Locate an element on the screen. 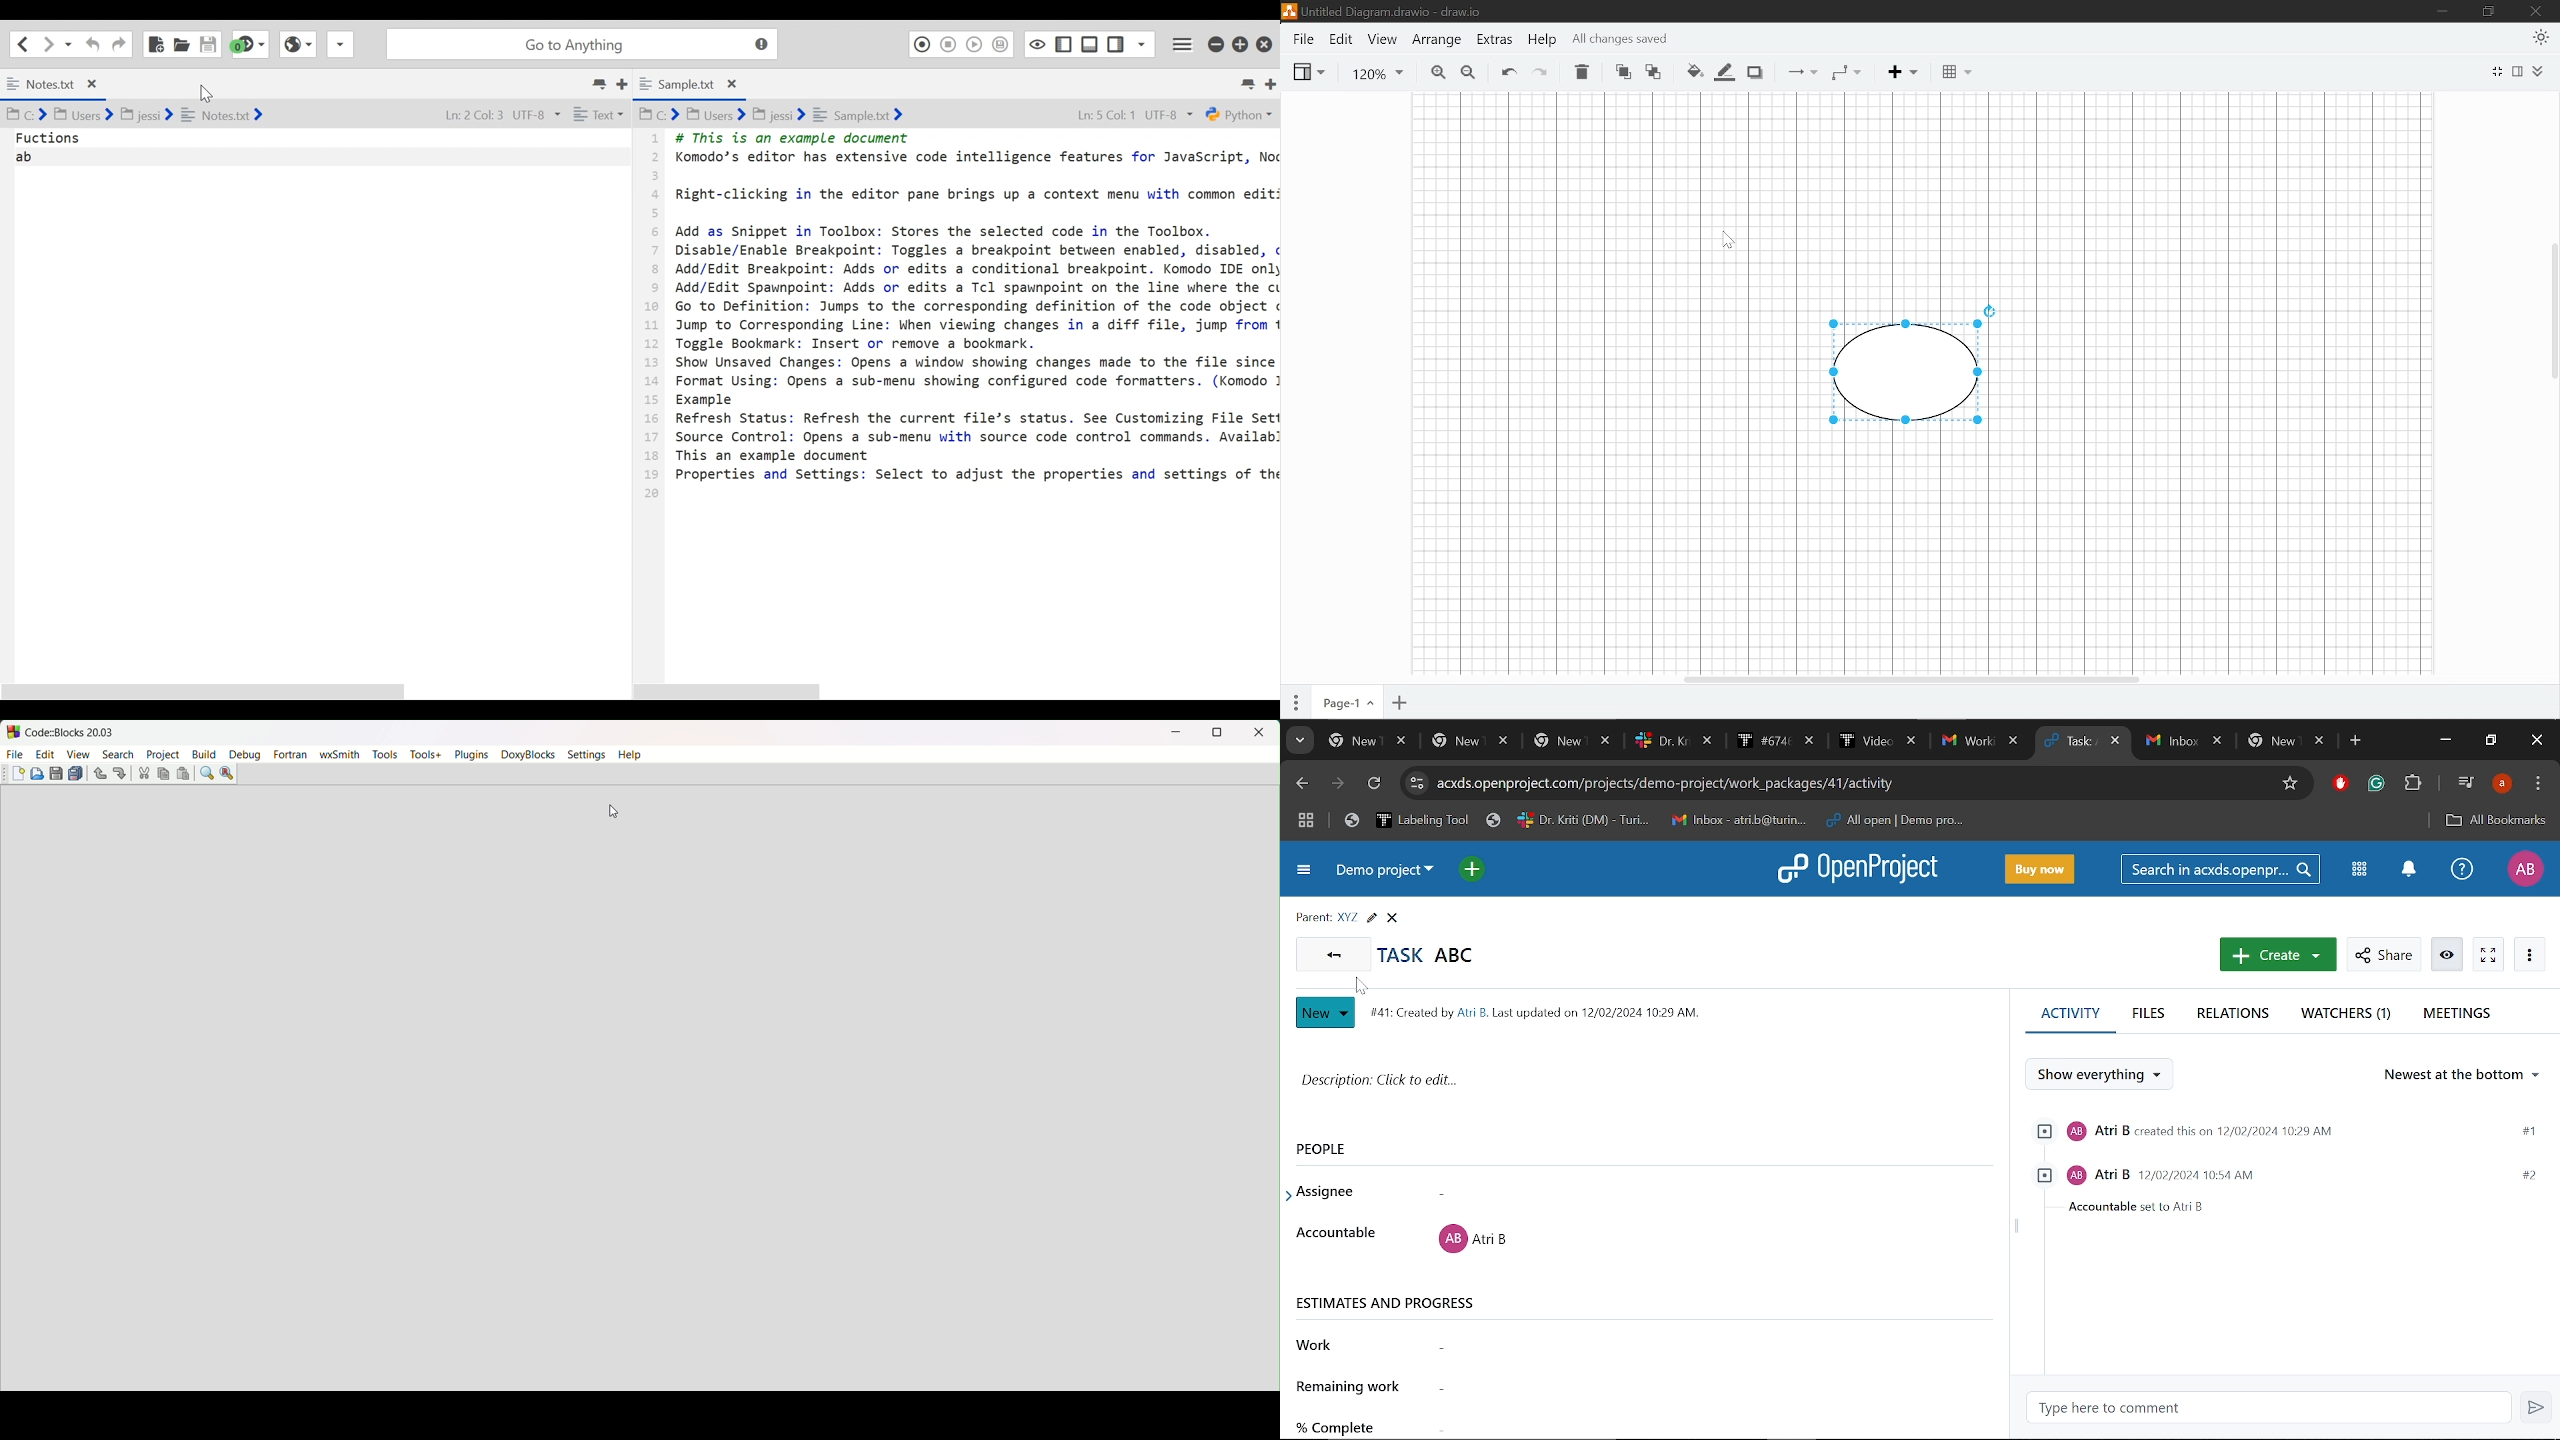 This screenshot has width=2576, height=1456. restore down is located at coordinates (2490, 12).